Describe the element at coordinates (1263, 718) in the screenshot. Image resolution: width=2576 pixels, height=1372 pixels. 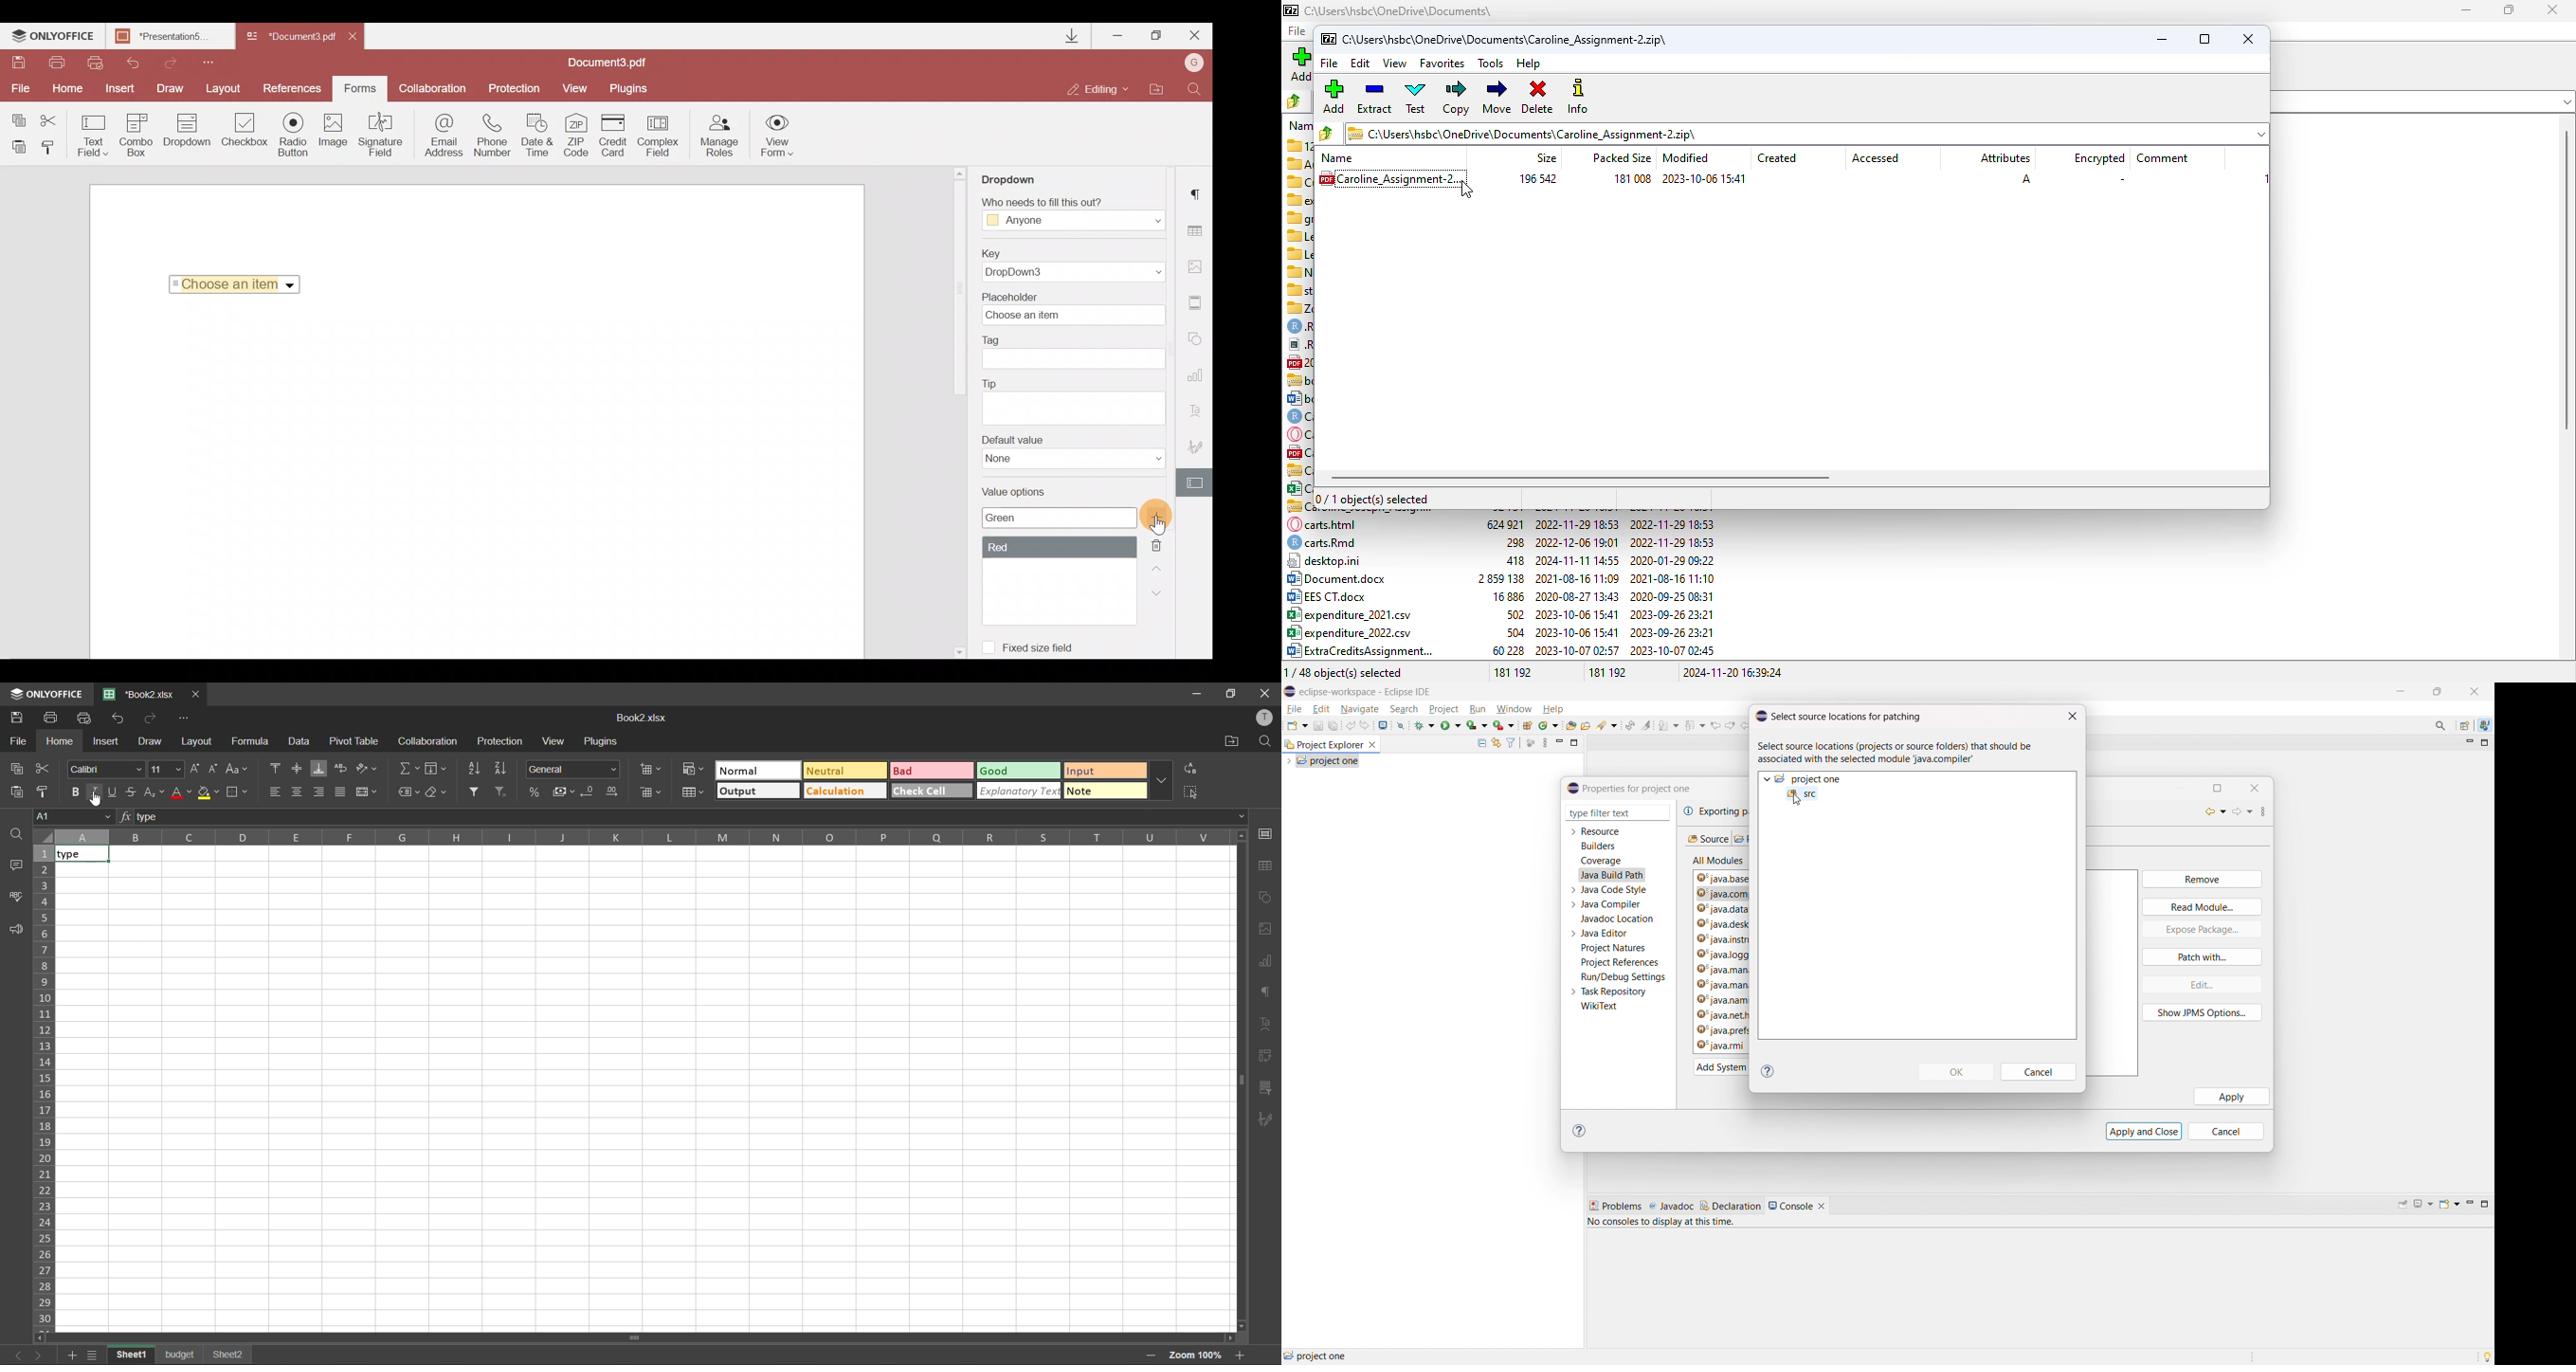
I see `profile` at that location.